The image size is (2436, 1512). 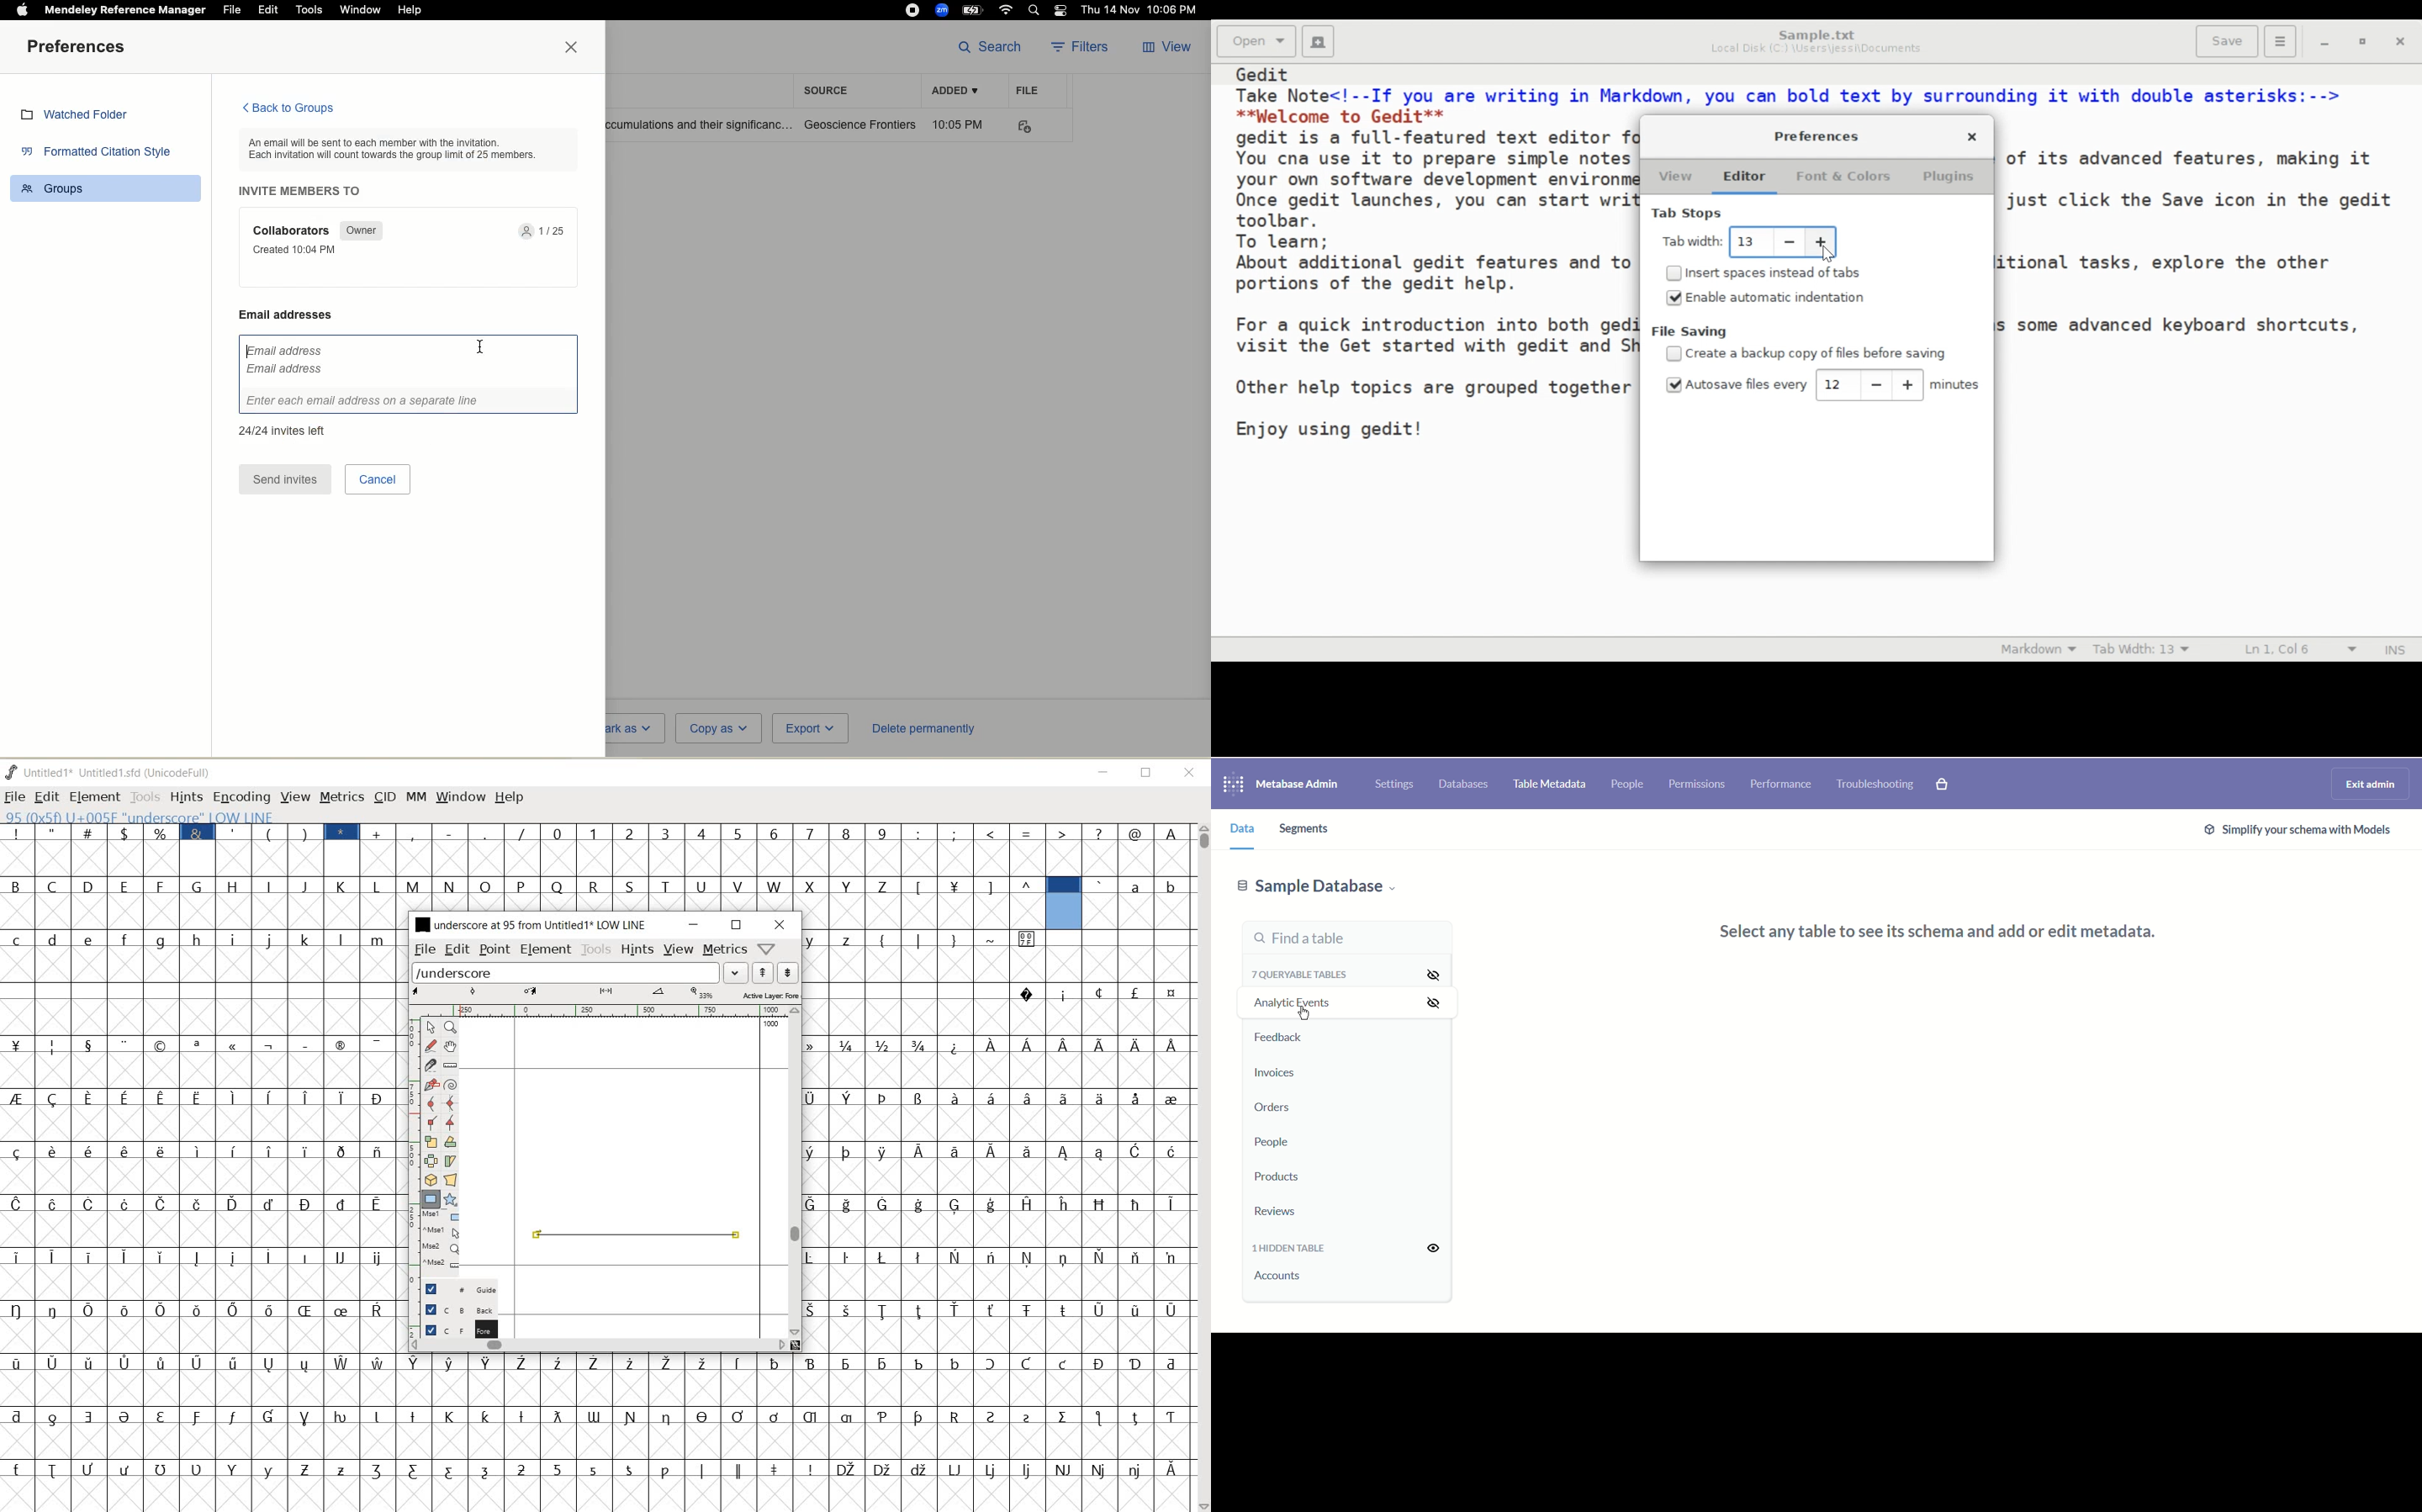 What do you see at coordinates (268, 9) in the screenshot?
I see `Edit` at bounding box center [268, 9].